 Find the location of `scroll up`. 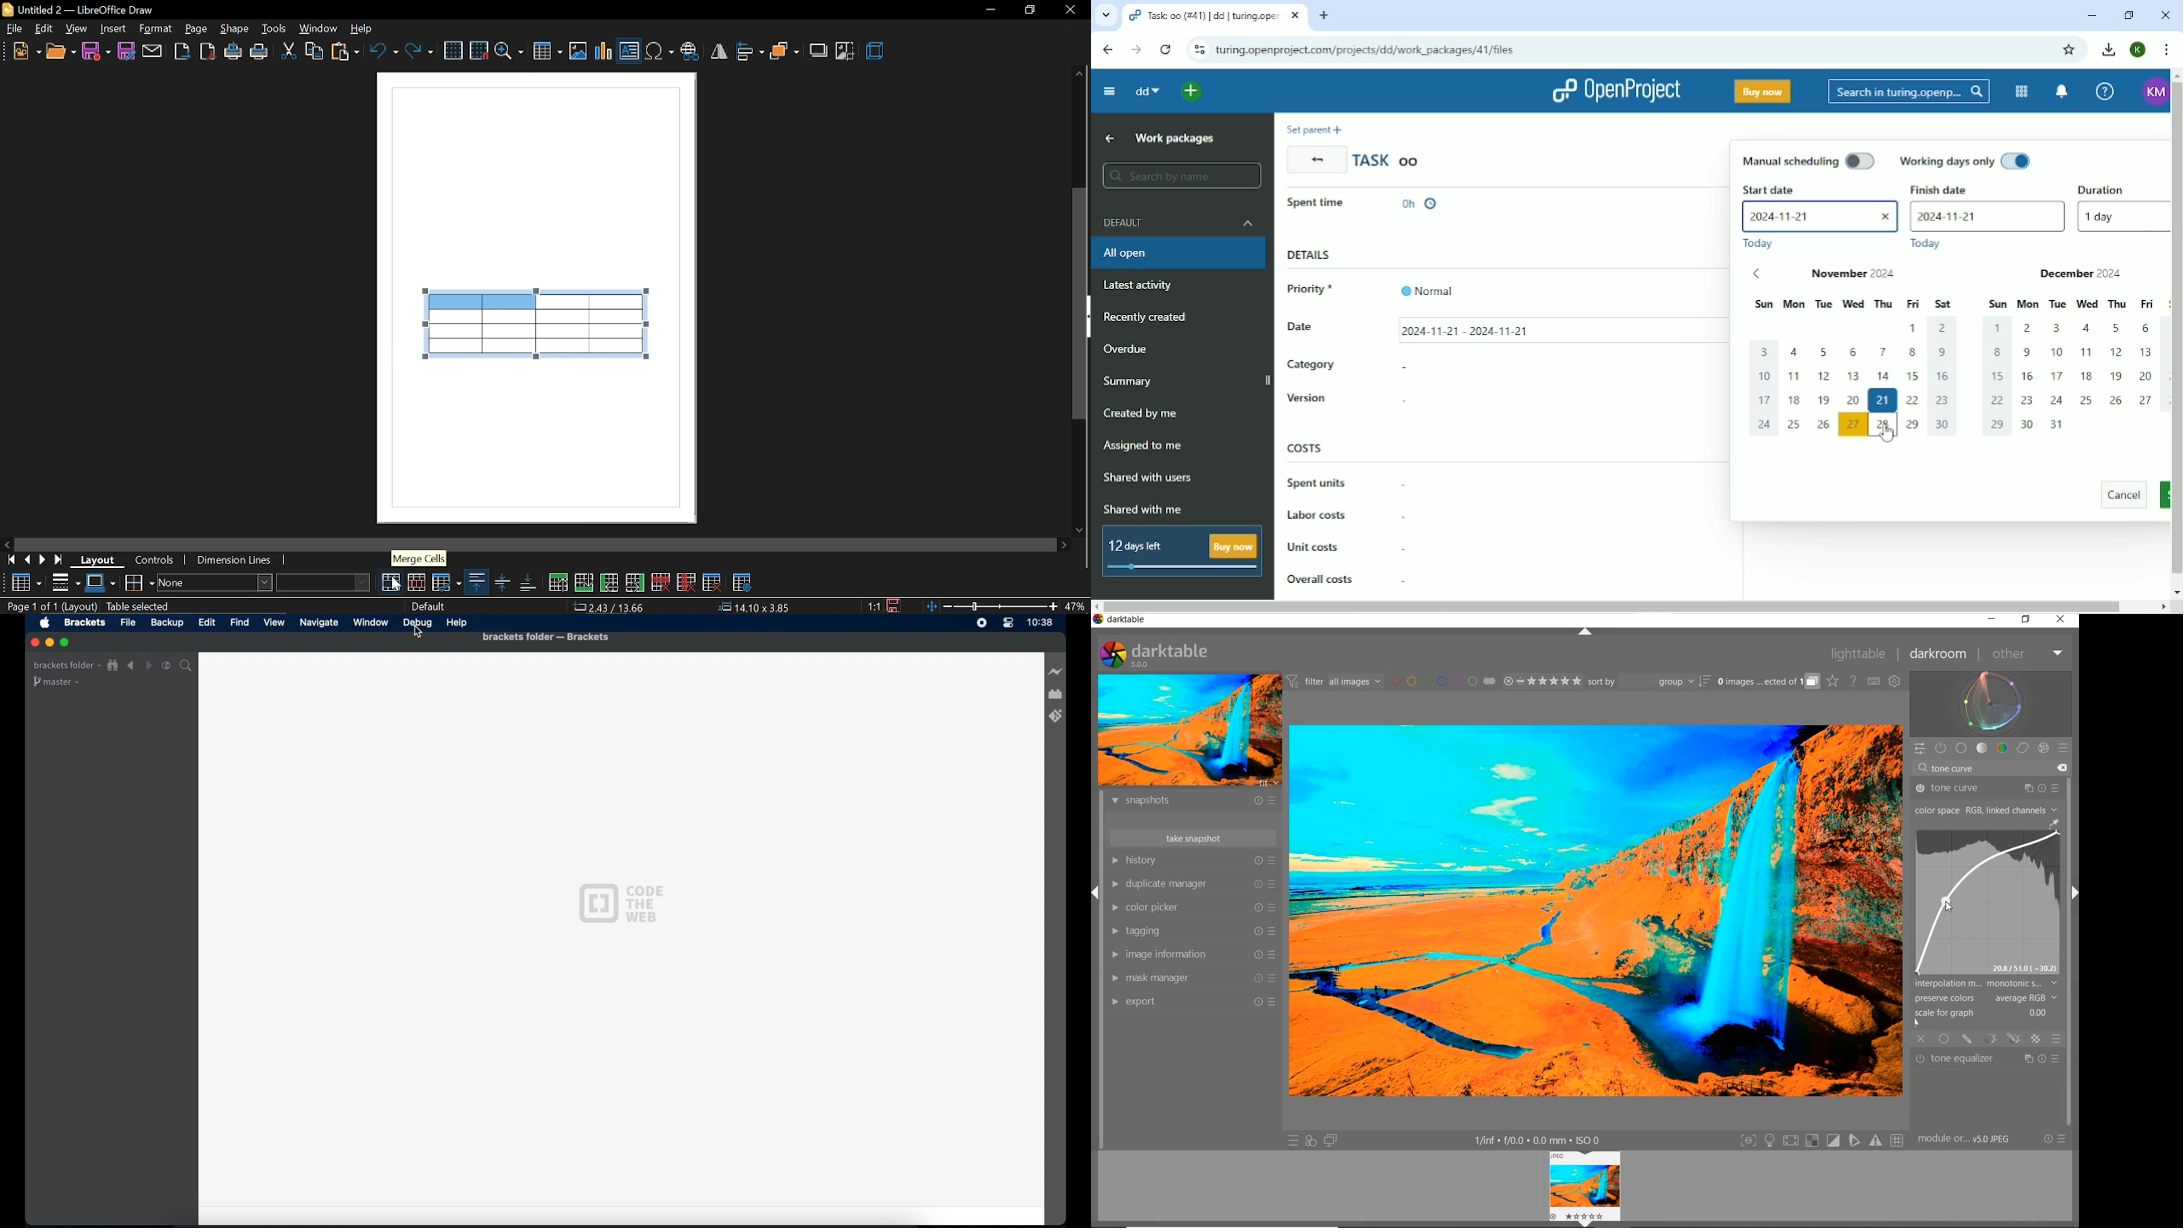

scroll up is located at coordinates (2176, 74).